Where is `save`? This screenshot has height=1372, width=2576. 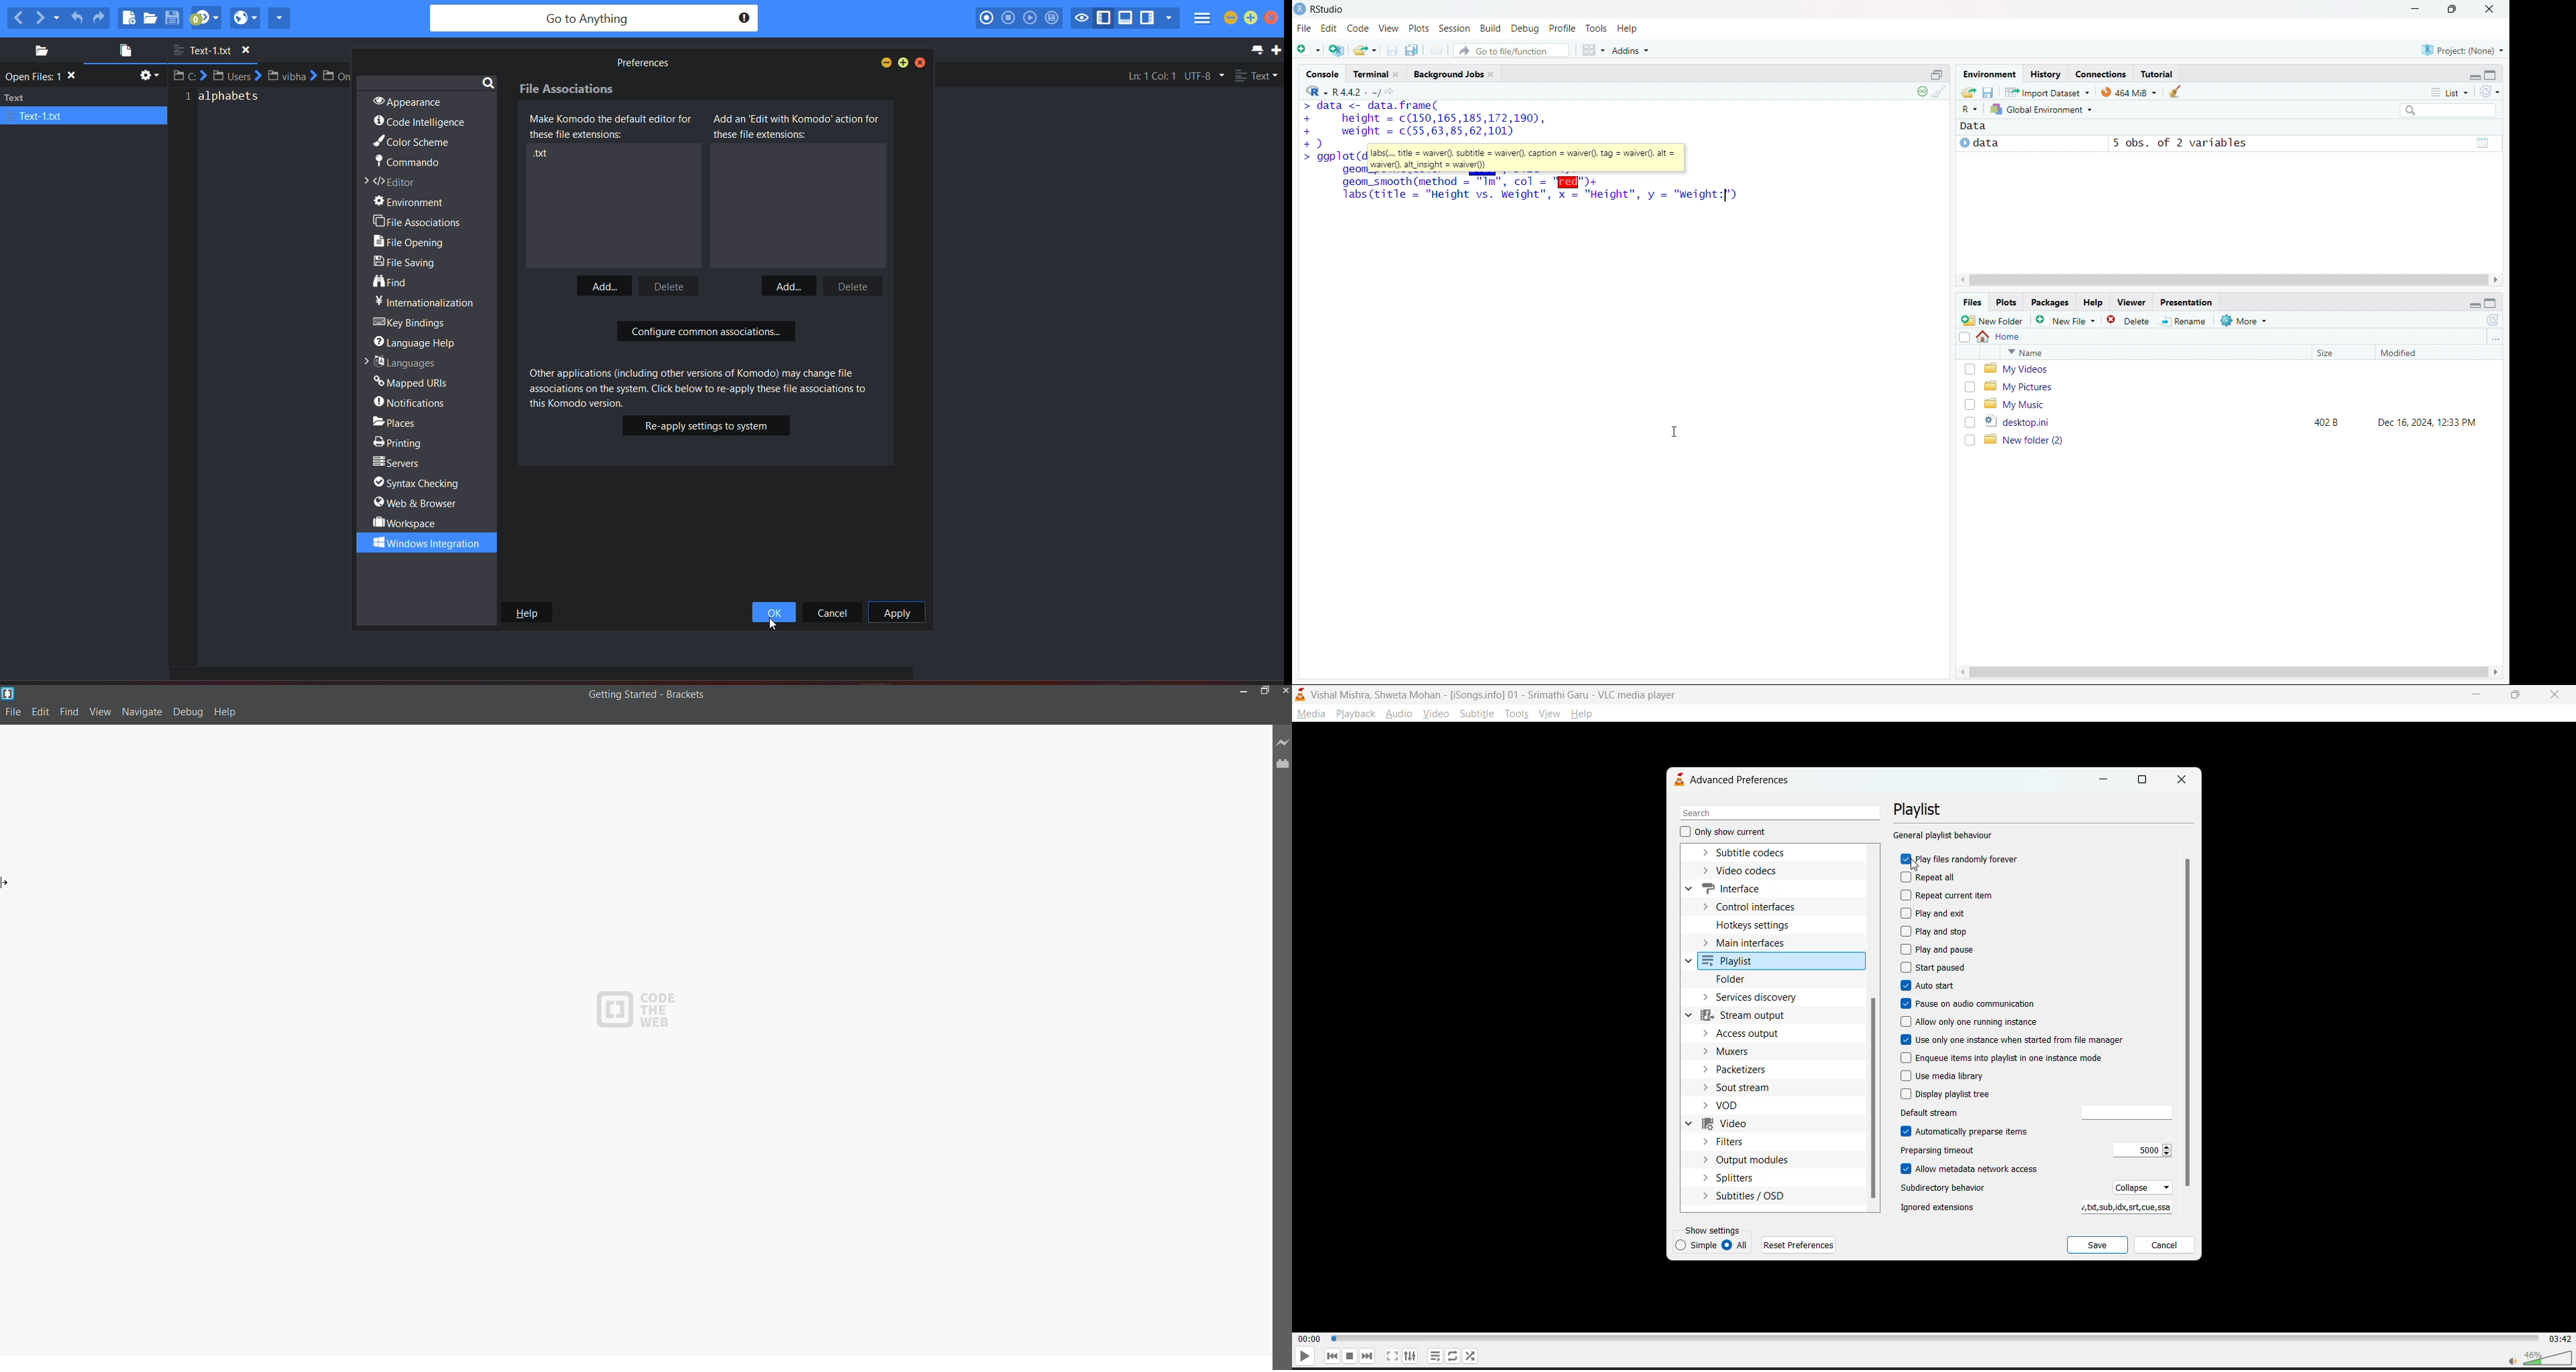 save is located at coordinates (1392, 50).